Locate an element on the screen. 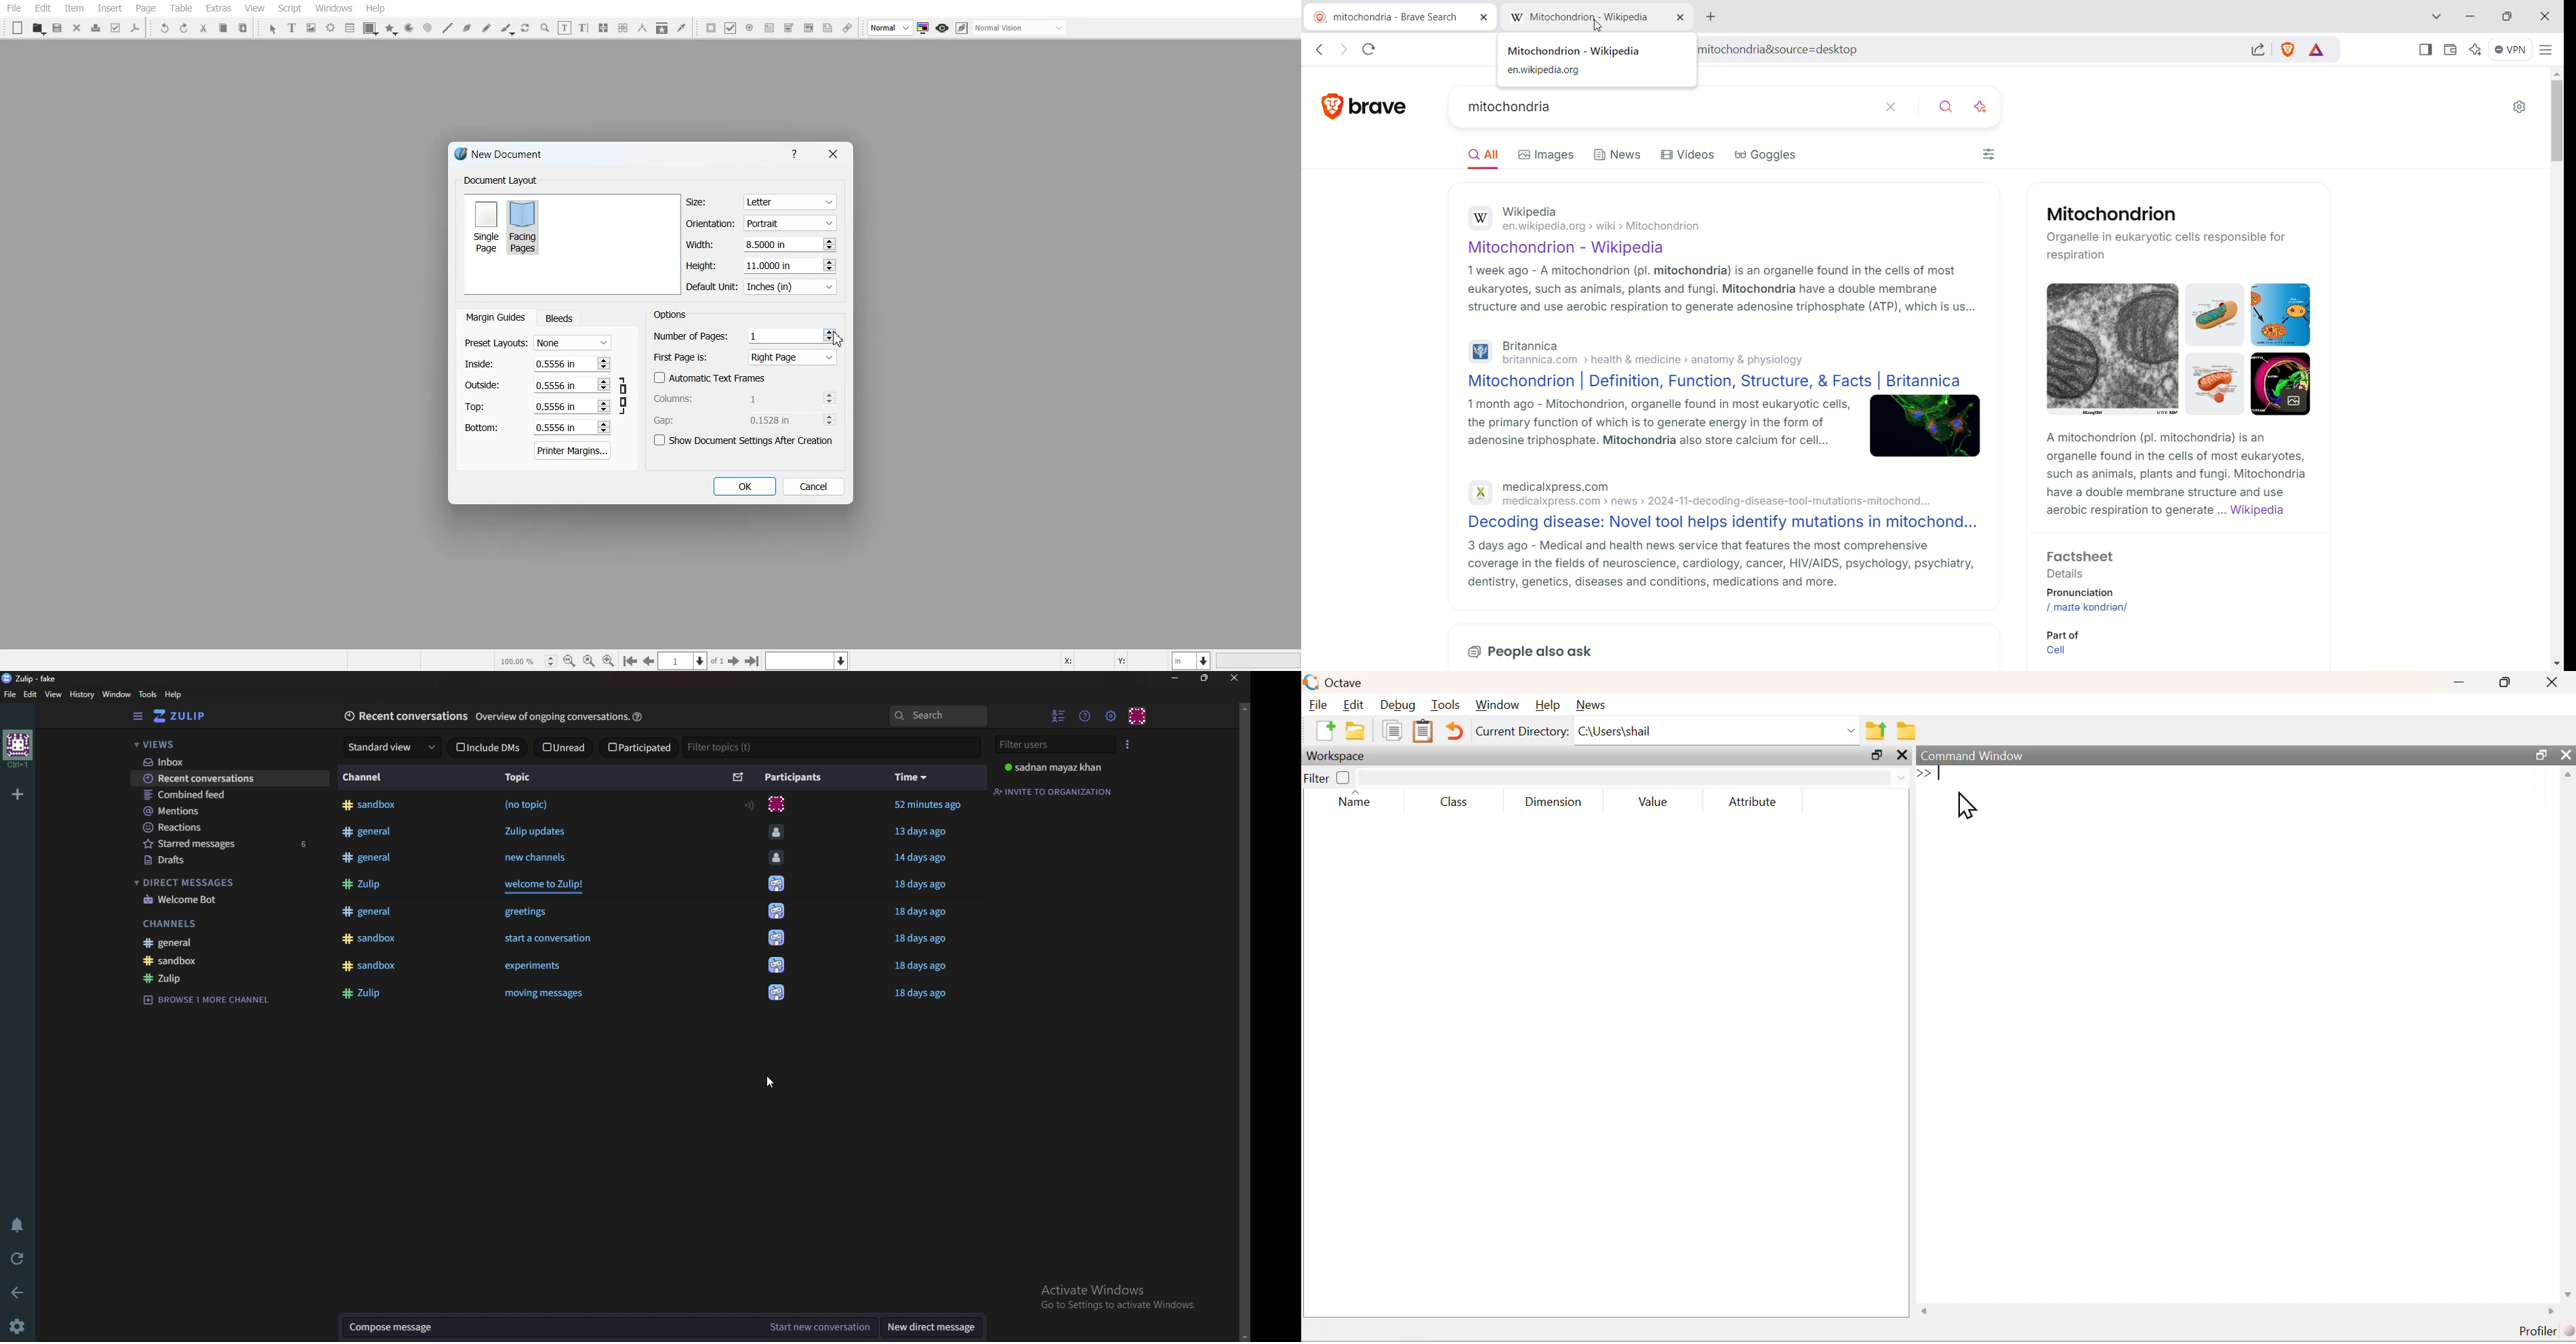 Image resolution: width=2576 pixels, height=1344 pixels. folder is located at coordinates (1355, 730).